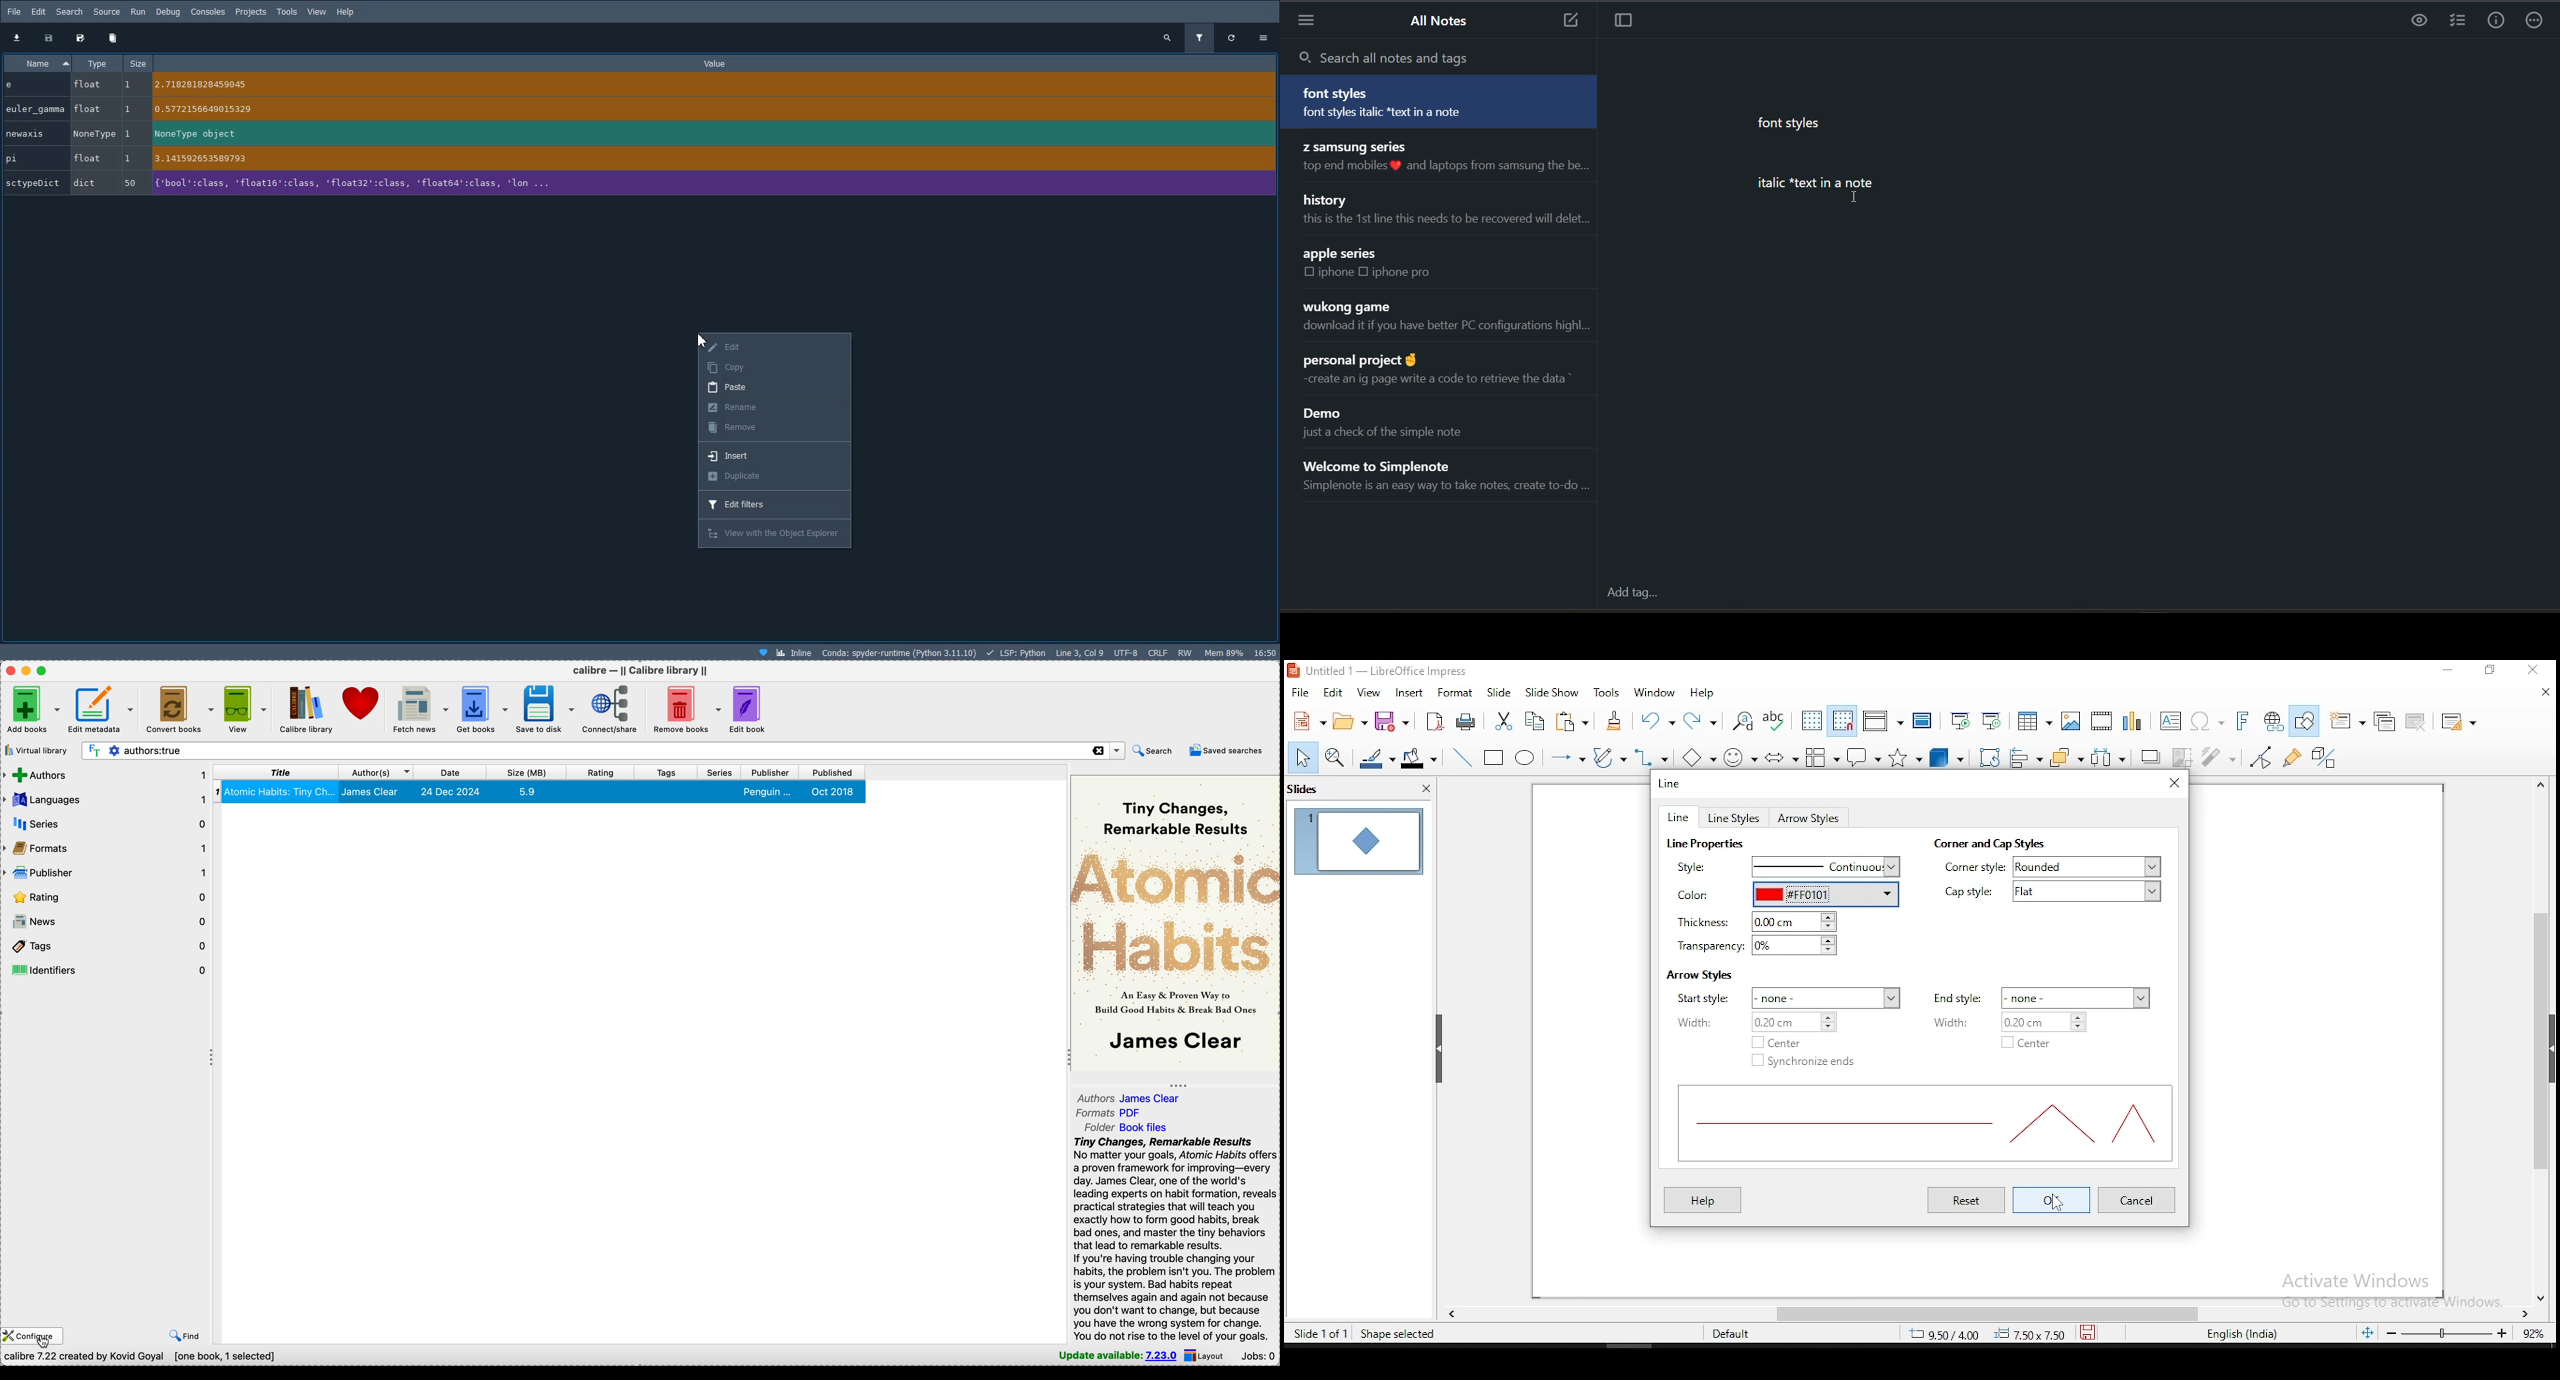 Image resolution: width=2576 pixels, height=1400 pixels. What do you see at coordinates (2074, 720) in the screenshot?
I see `image` at bounding box center [2074, 720].